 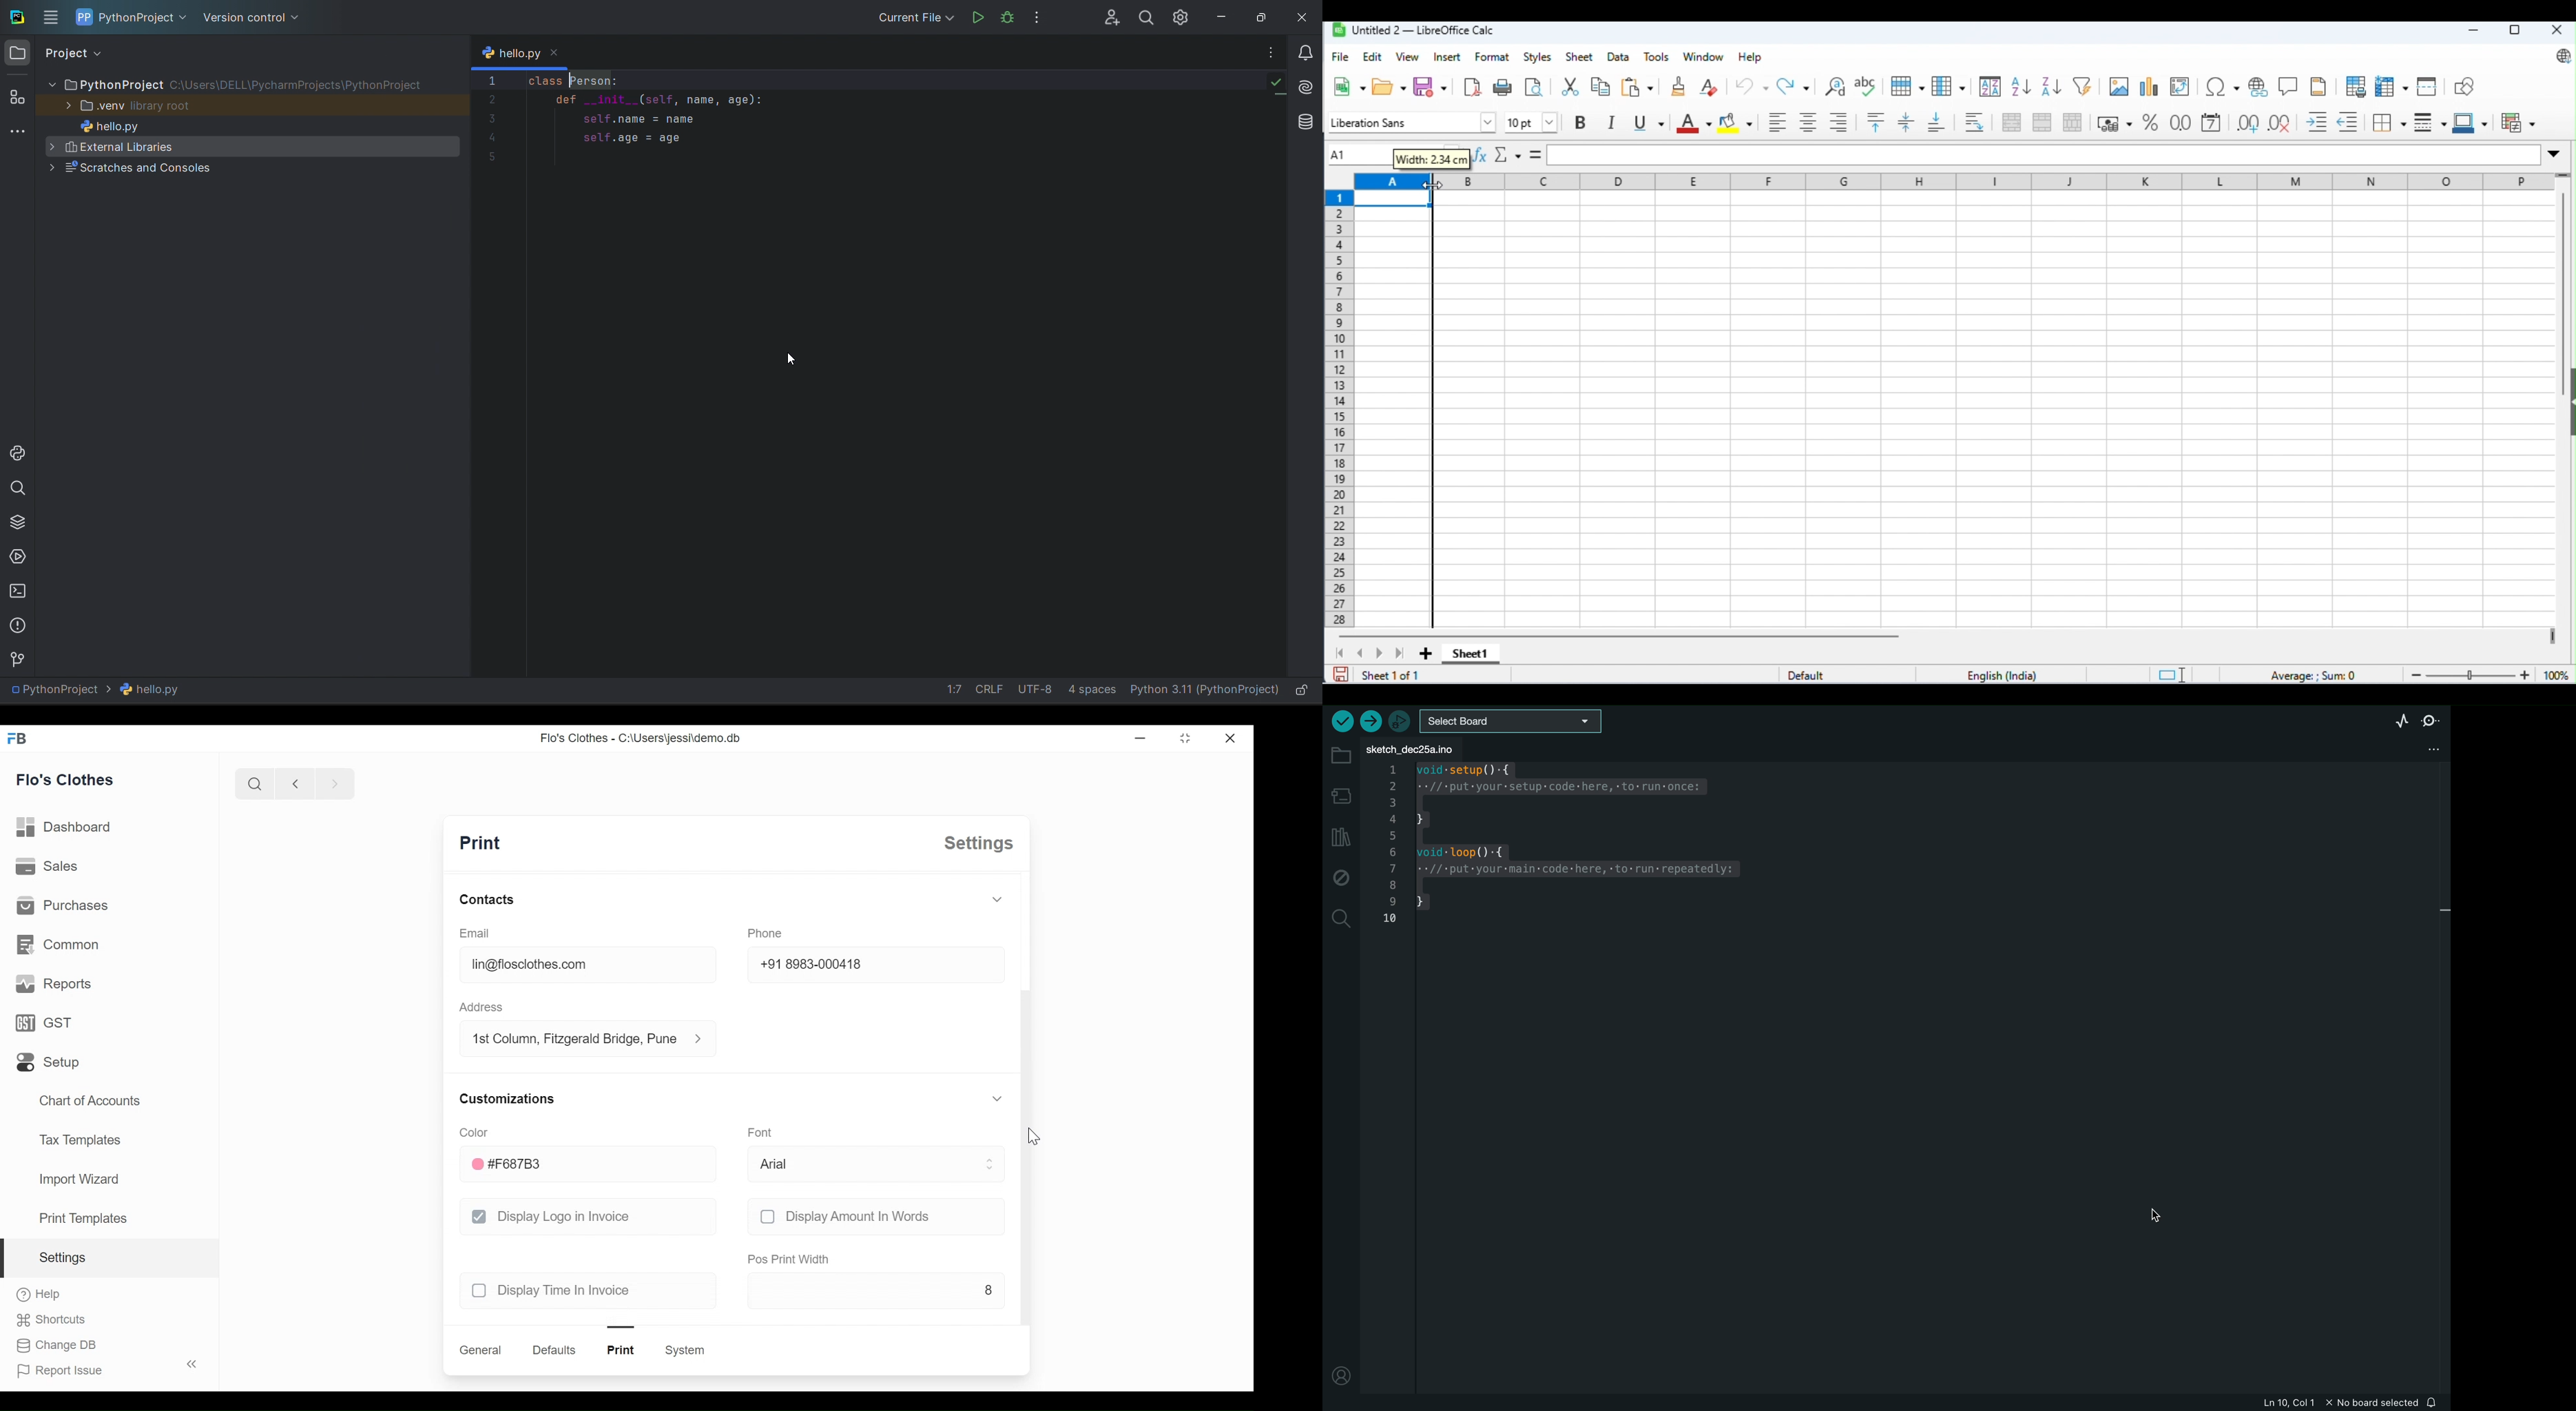 I want to click on #F687B3, so click(x=590, y=1164).